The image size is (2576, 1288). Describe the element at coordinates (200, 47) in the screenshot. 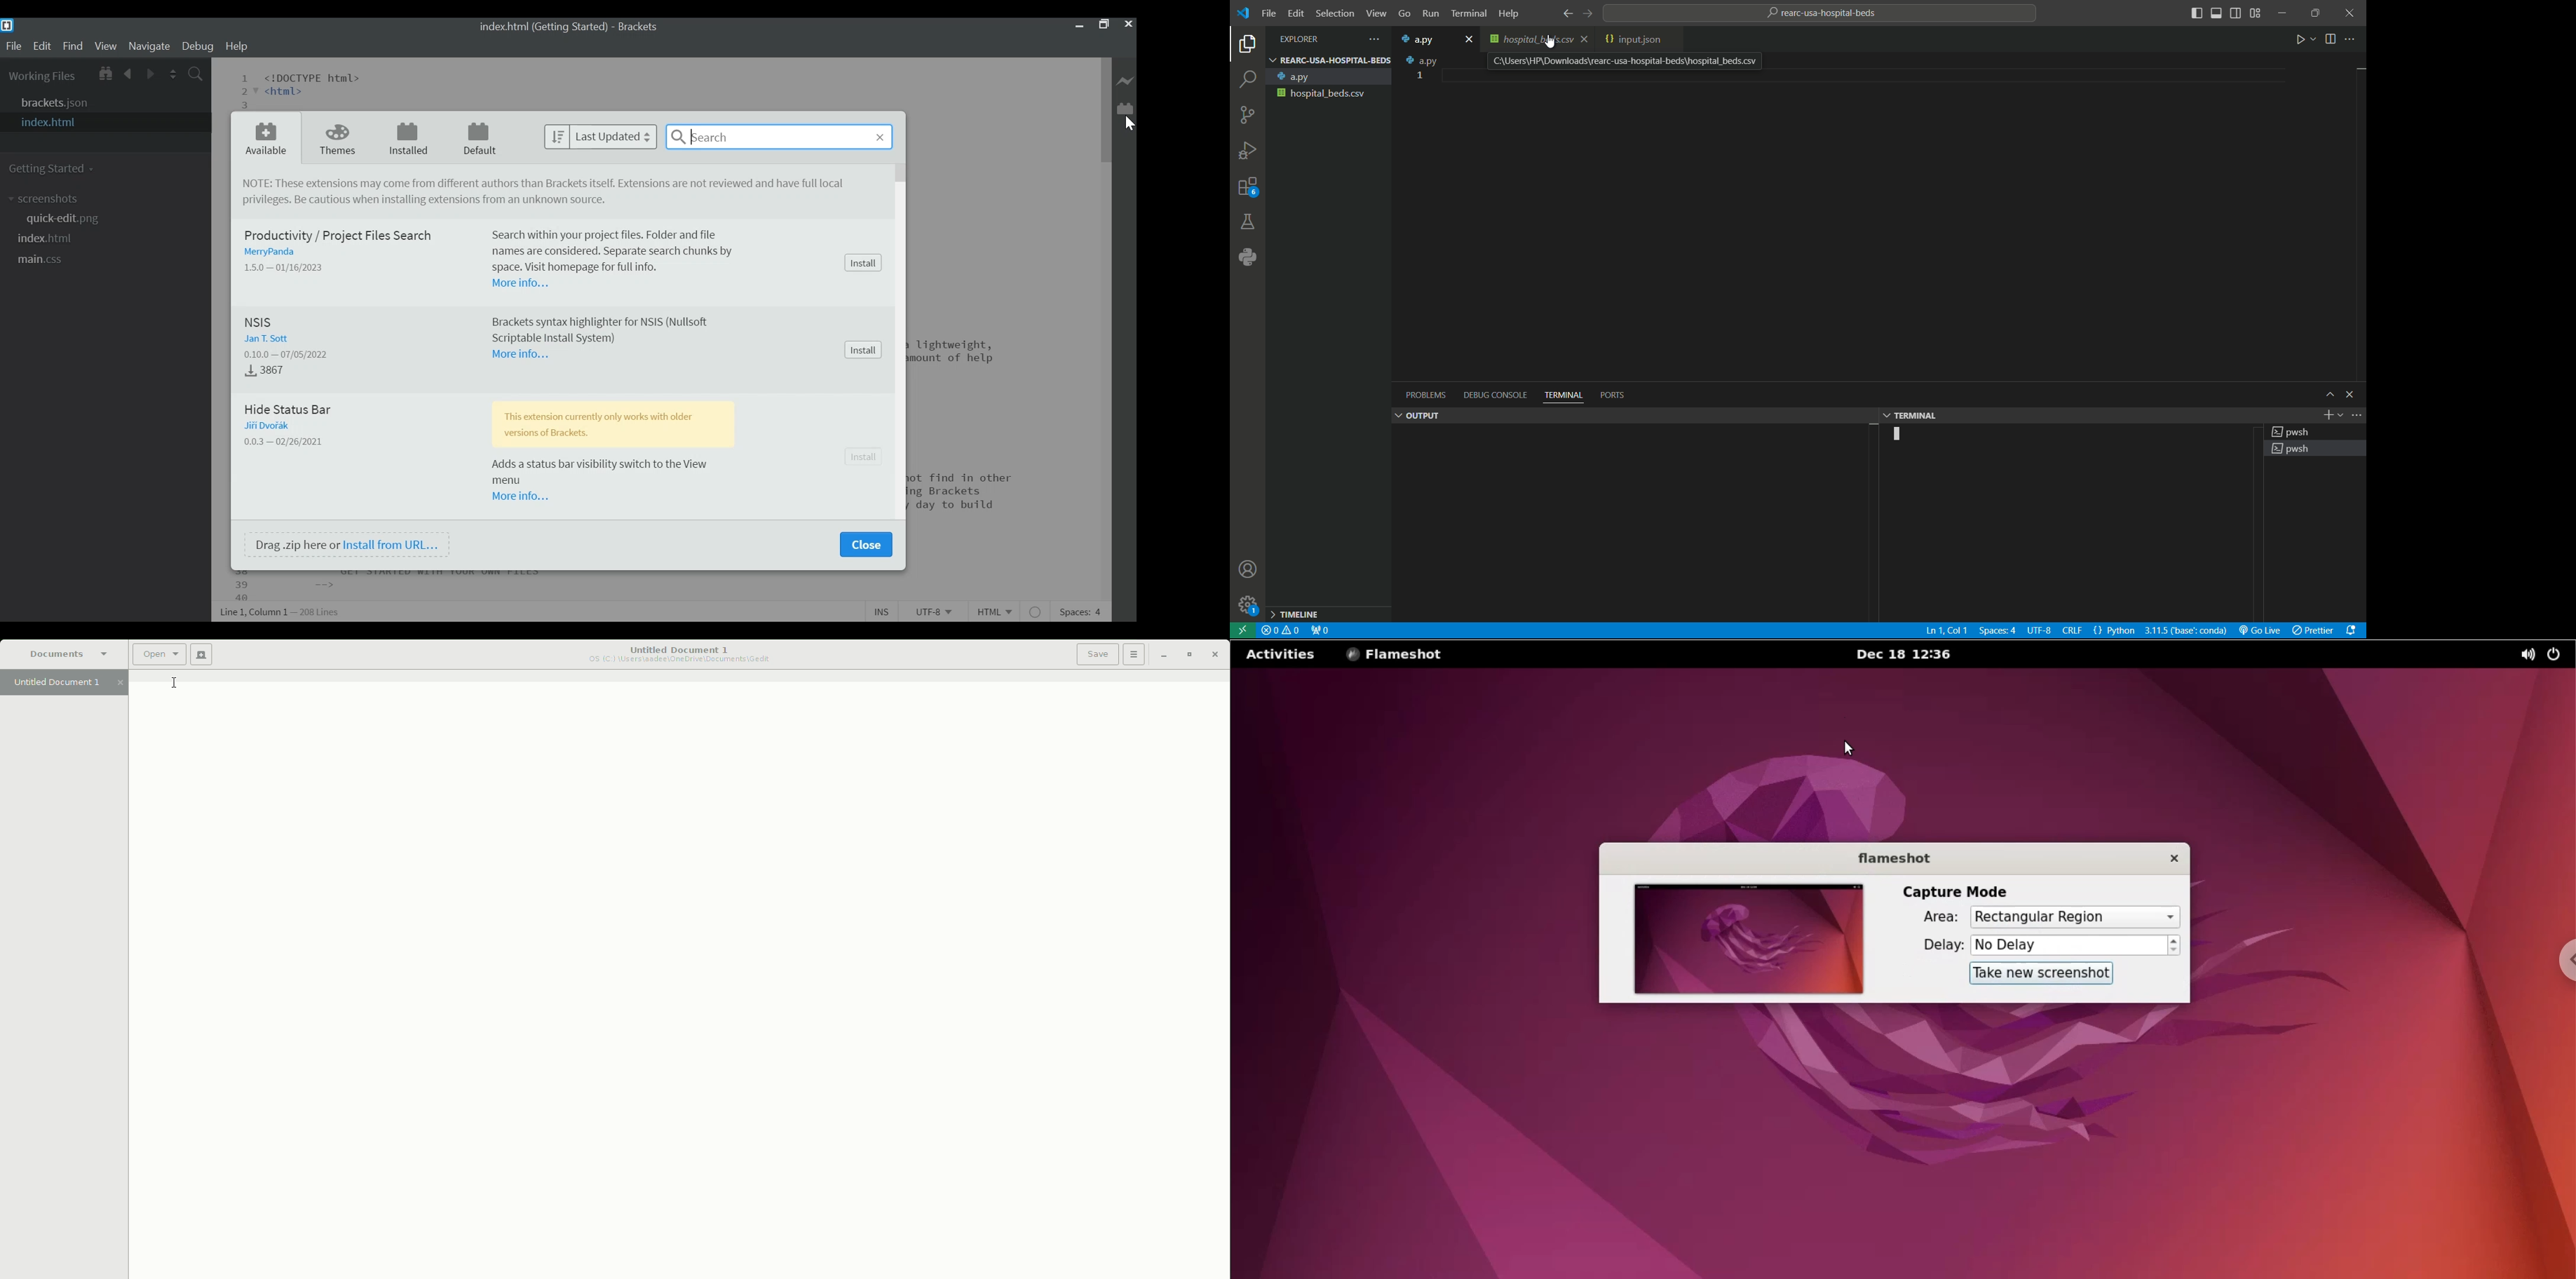

I see `Debug` at that location.